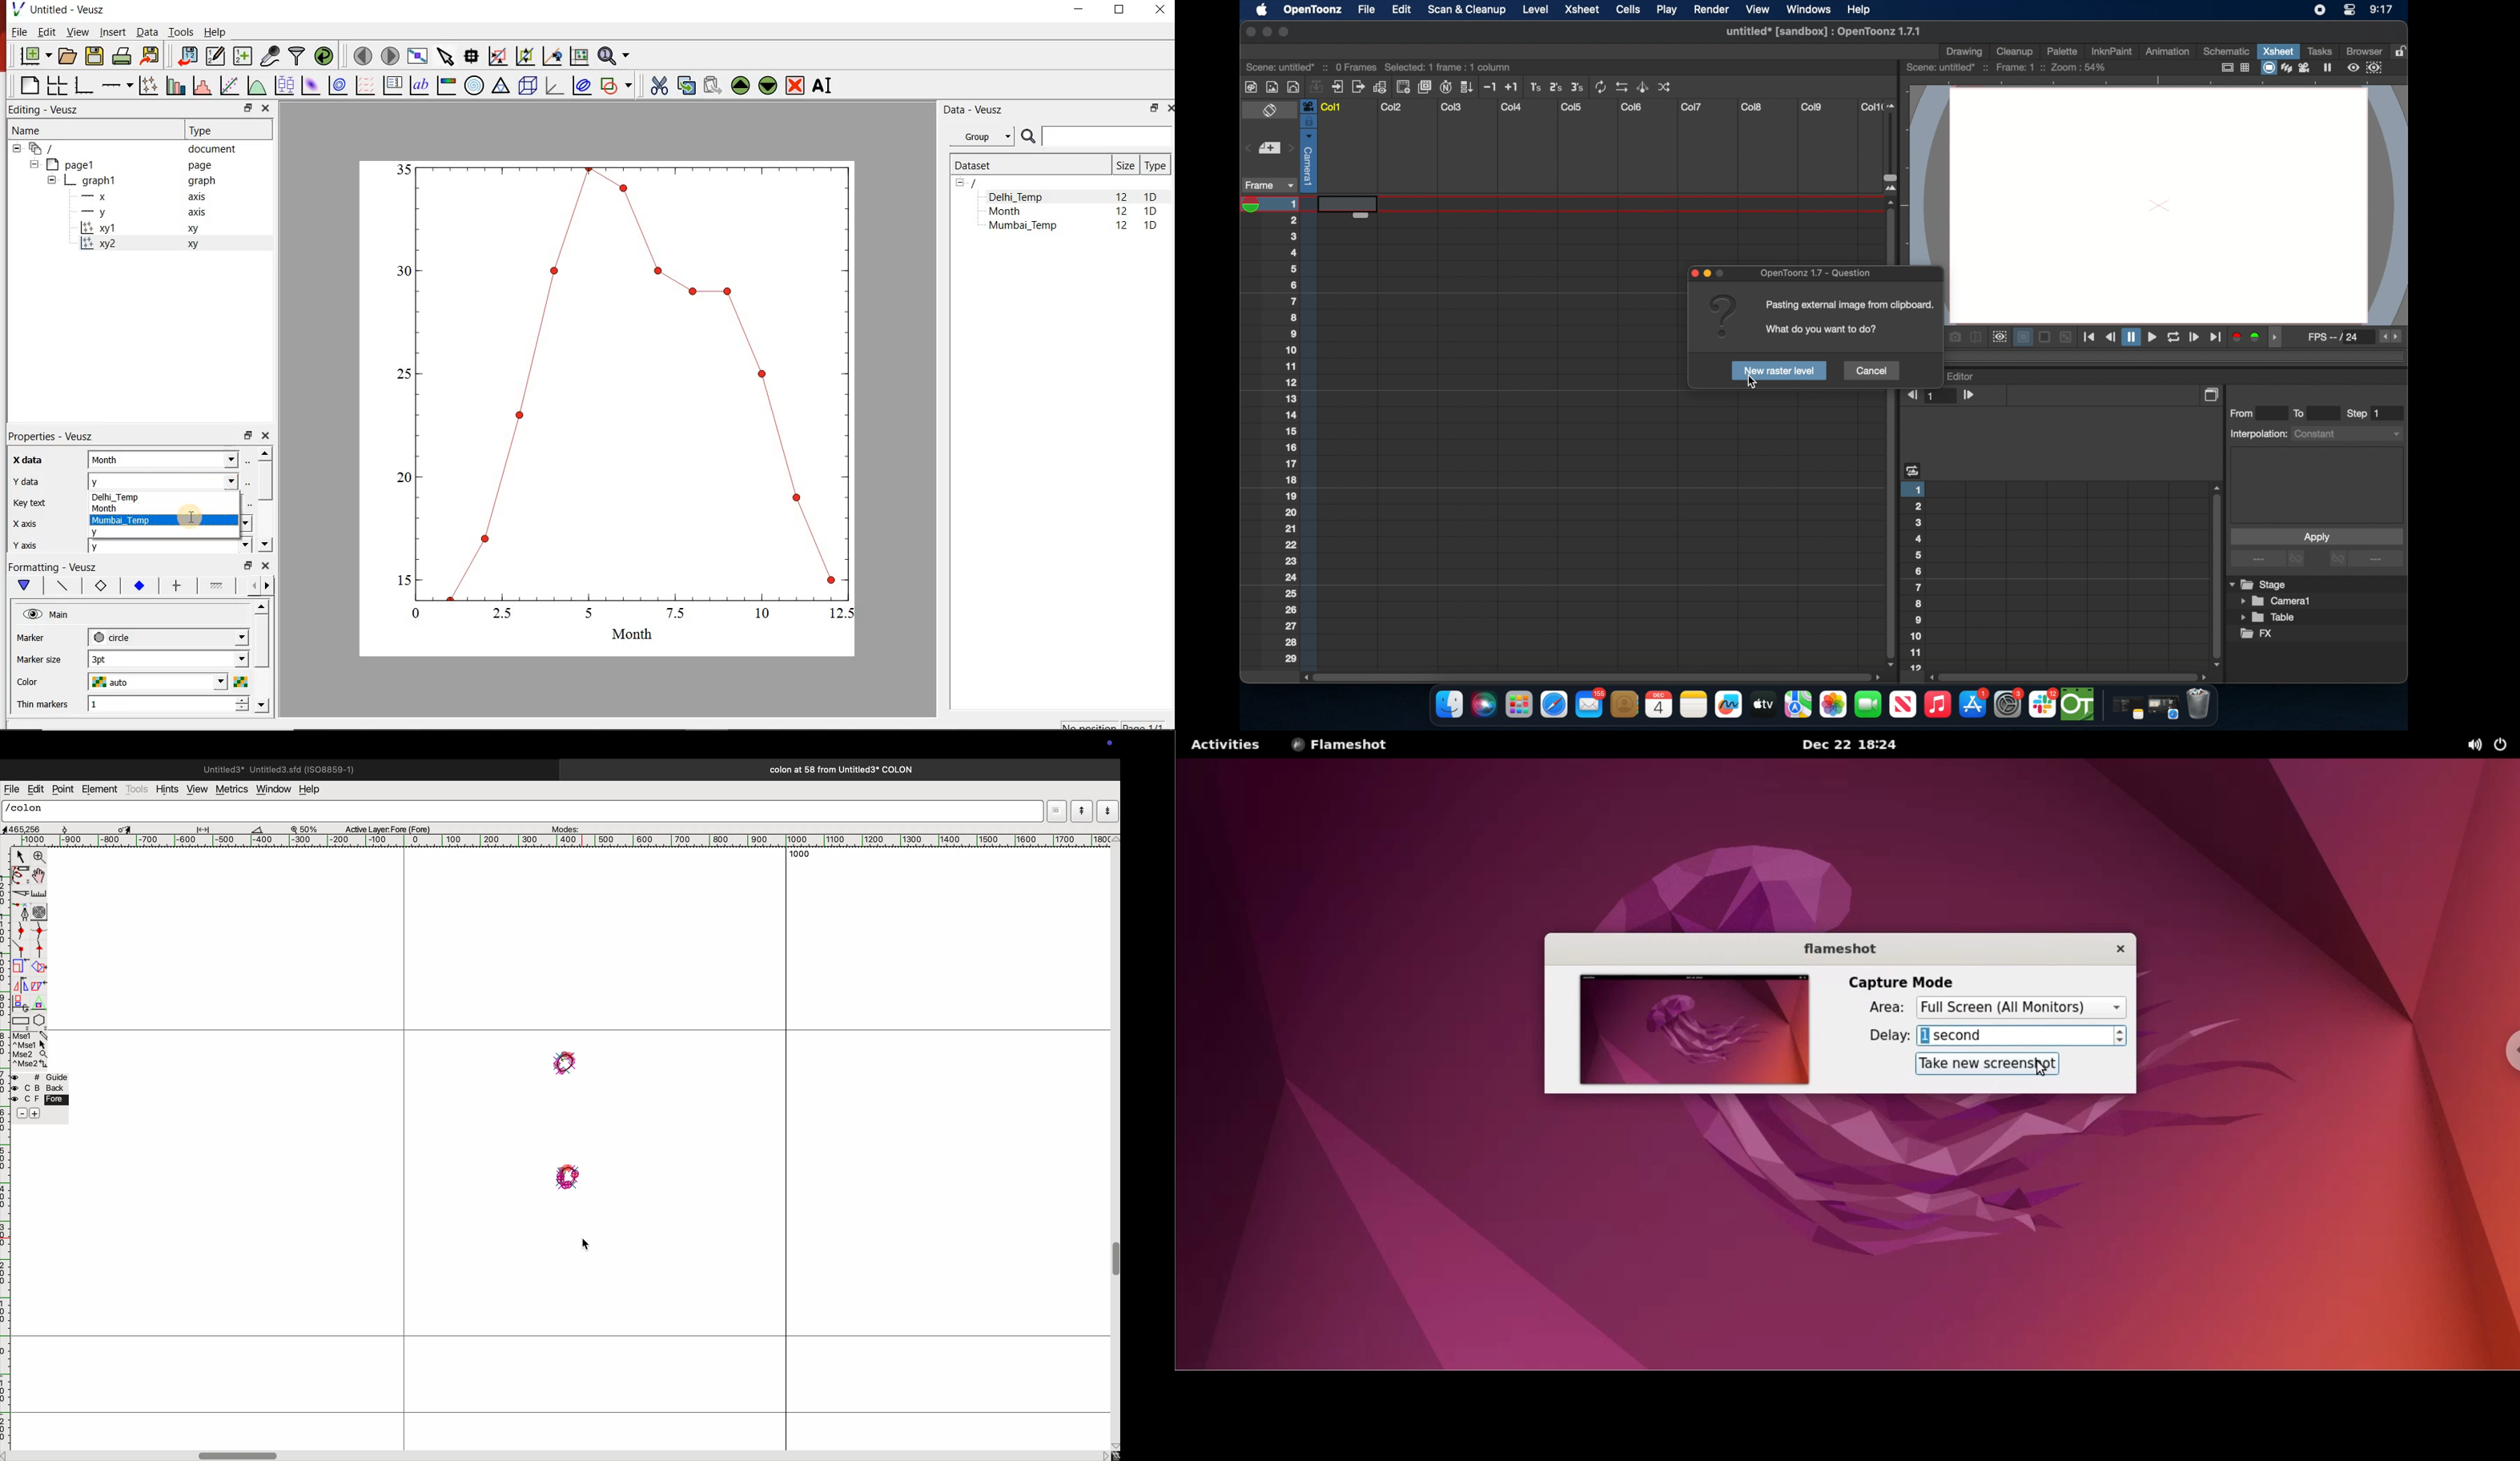  Describe the element at coordinates (215, 31) in the screenshot. I see `Help` at that location.